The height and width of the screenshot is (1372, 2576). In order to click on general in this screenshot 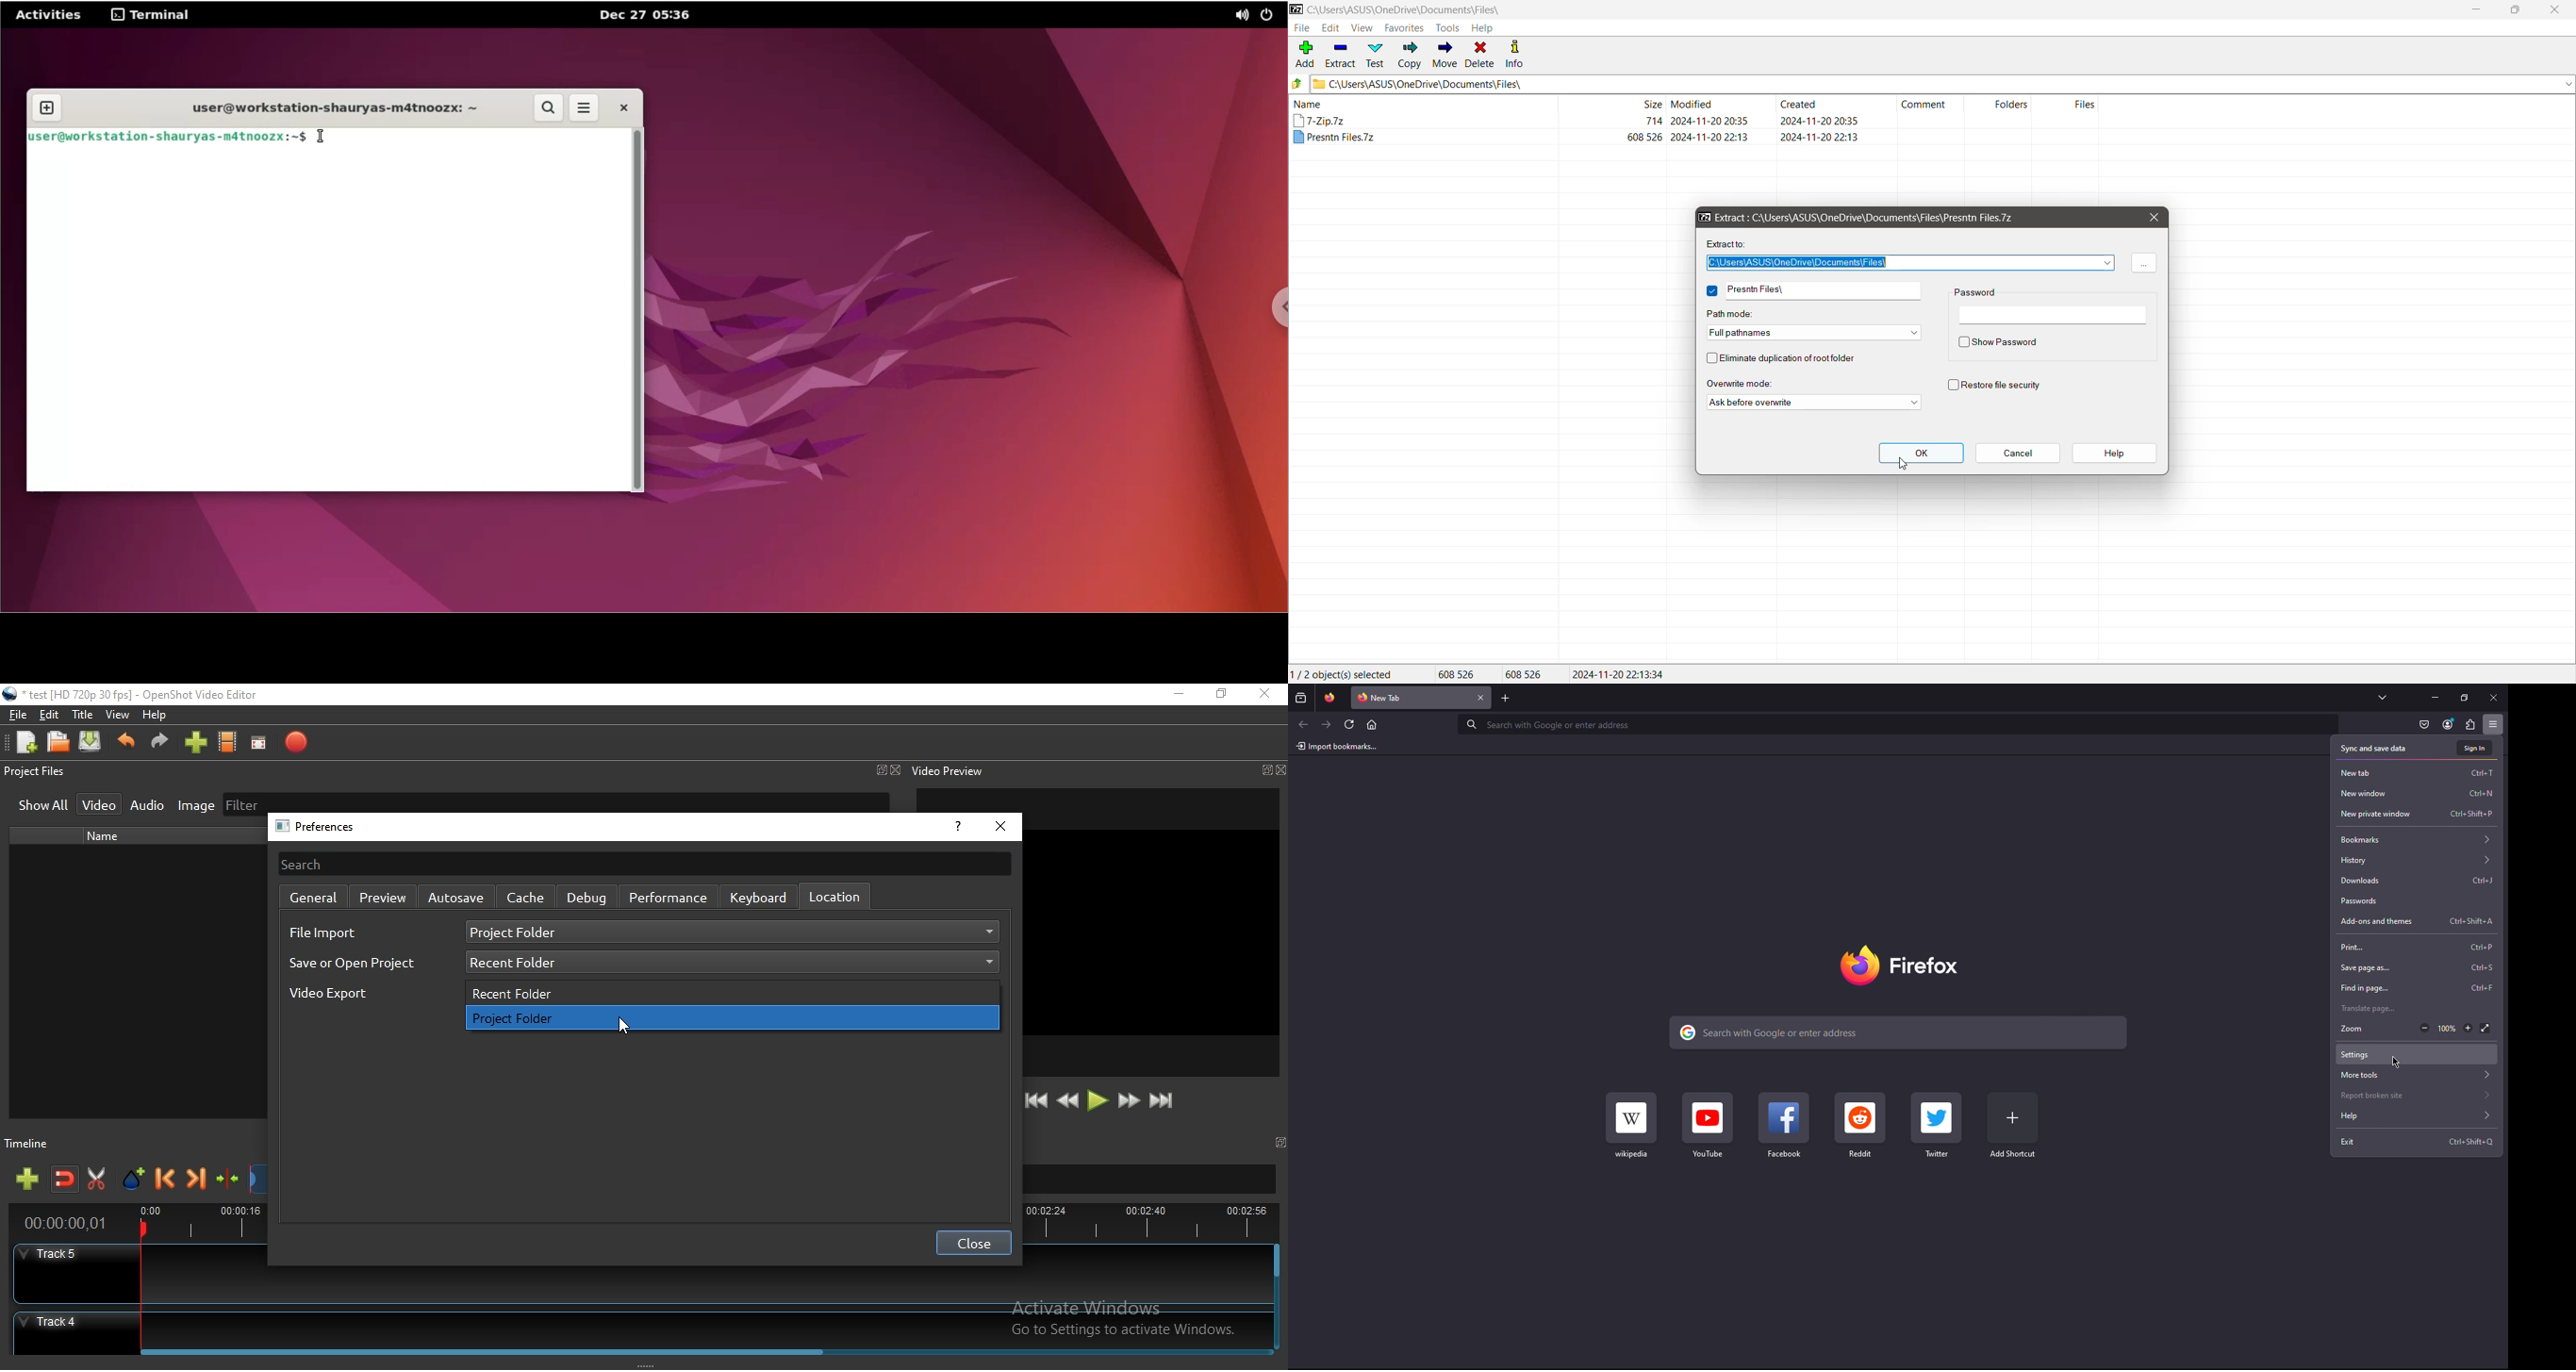, I will do `click(310, 898)`.